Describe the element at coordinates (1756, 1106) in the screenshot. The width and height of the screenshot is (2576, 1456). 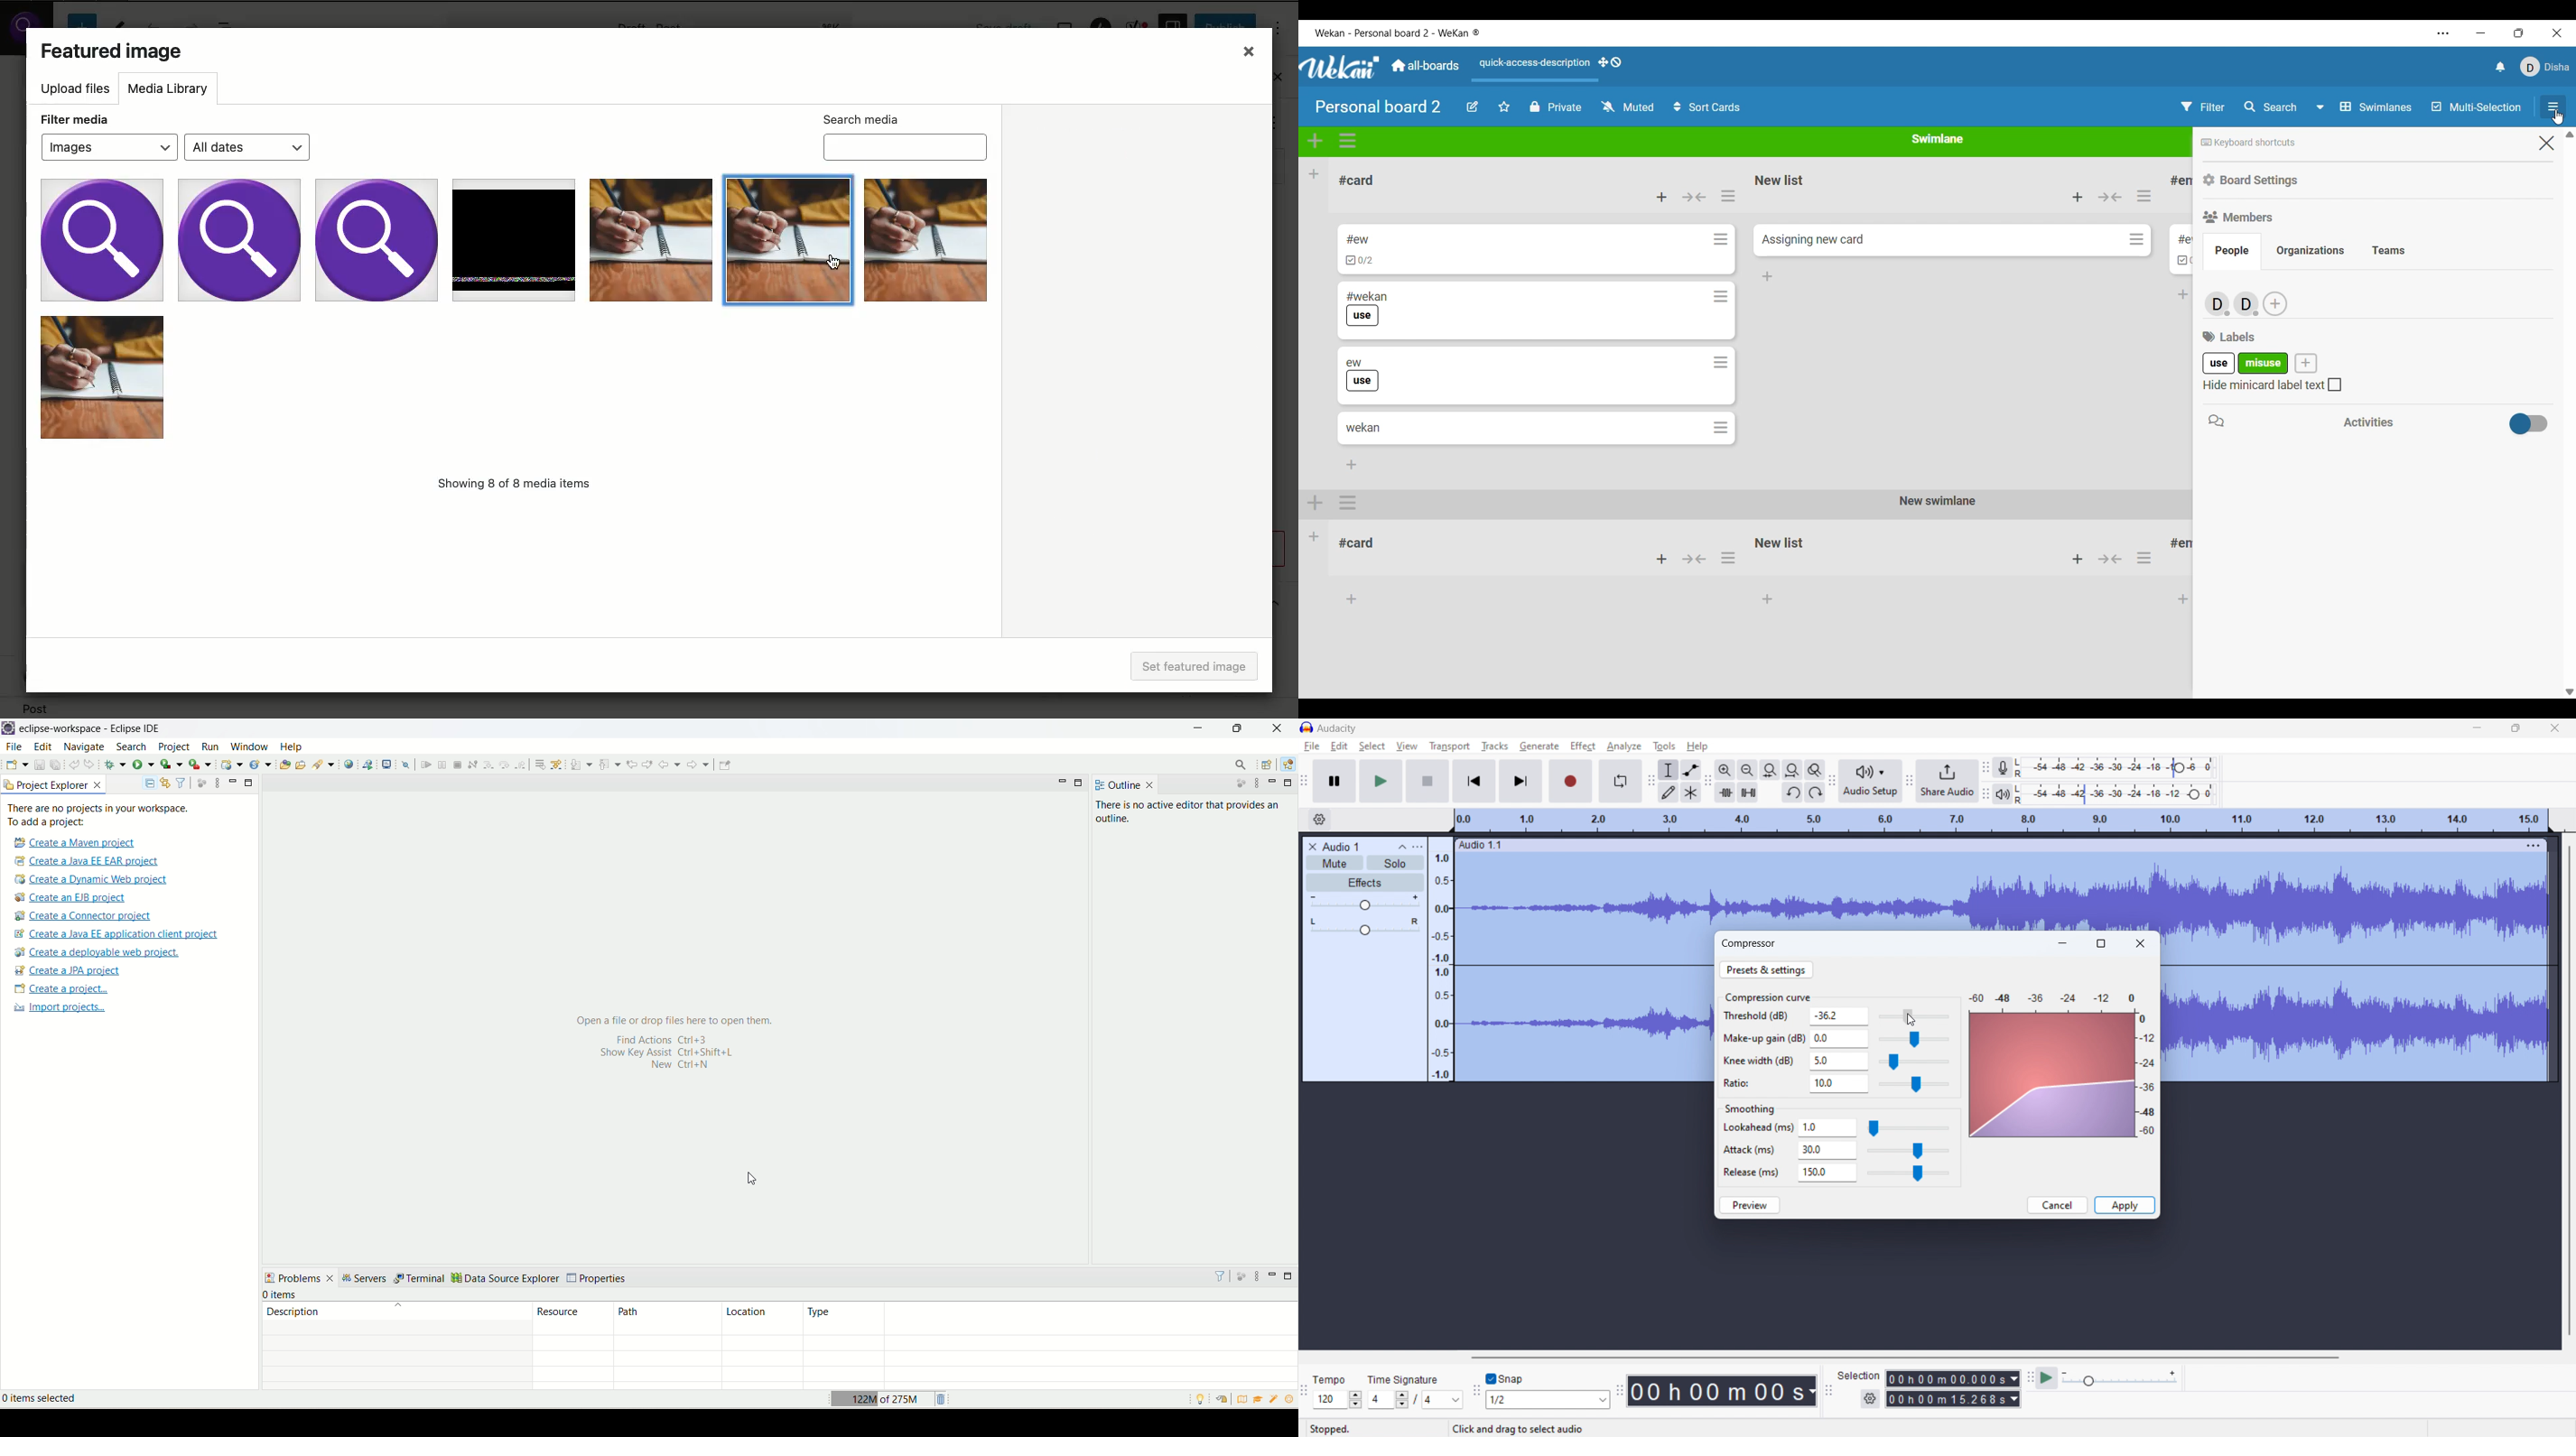
I see ` Soothing` at that location.